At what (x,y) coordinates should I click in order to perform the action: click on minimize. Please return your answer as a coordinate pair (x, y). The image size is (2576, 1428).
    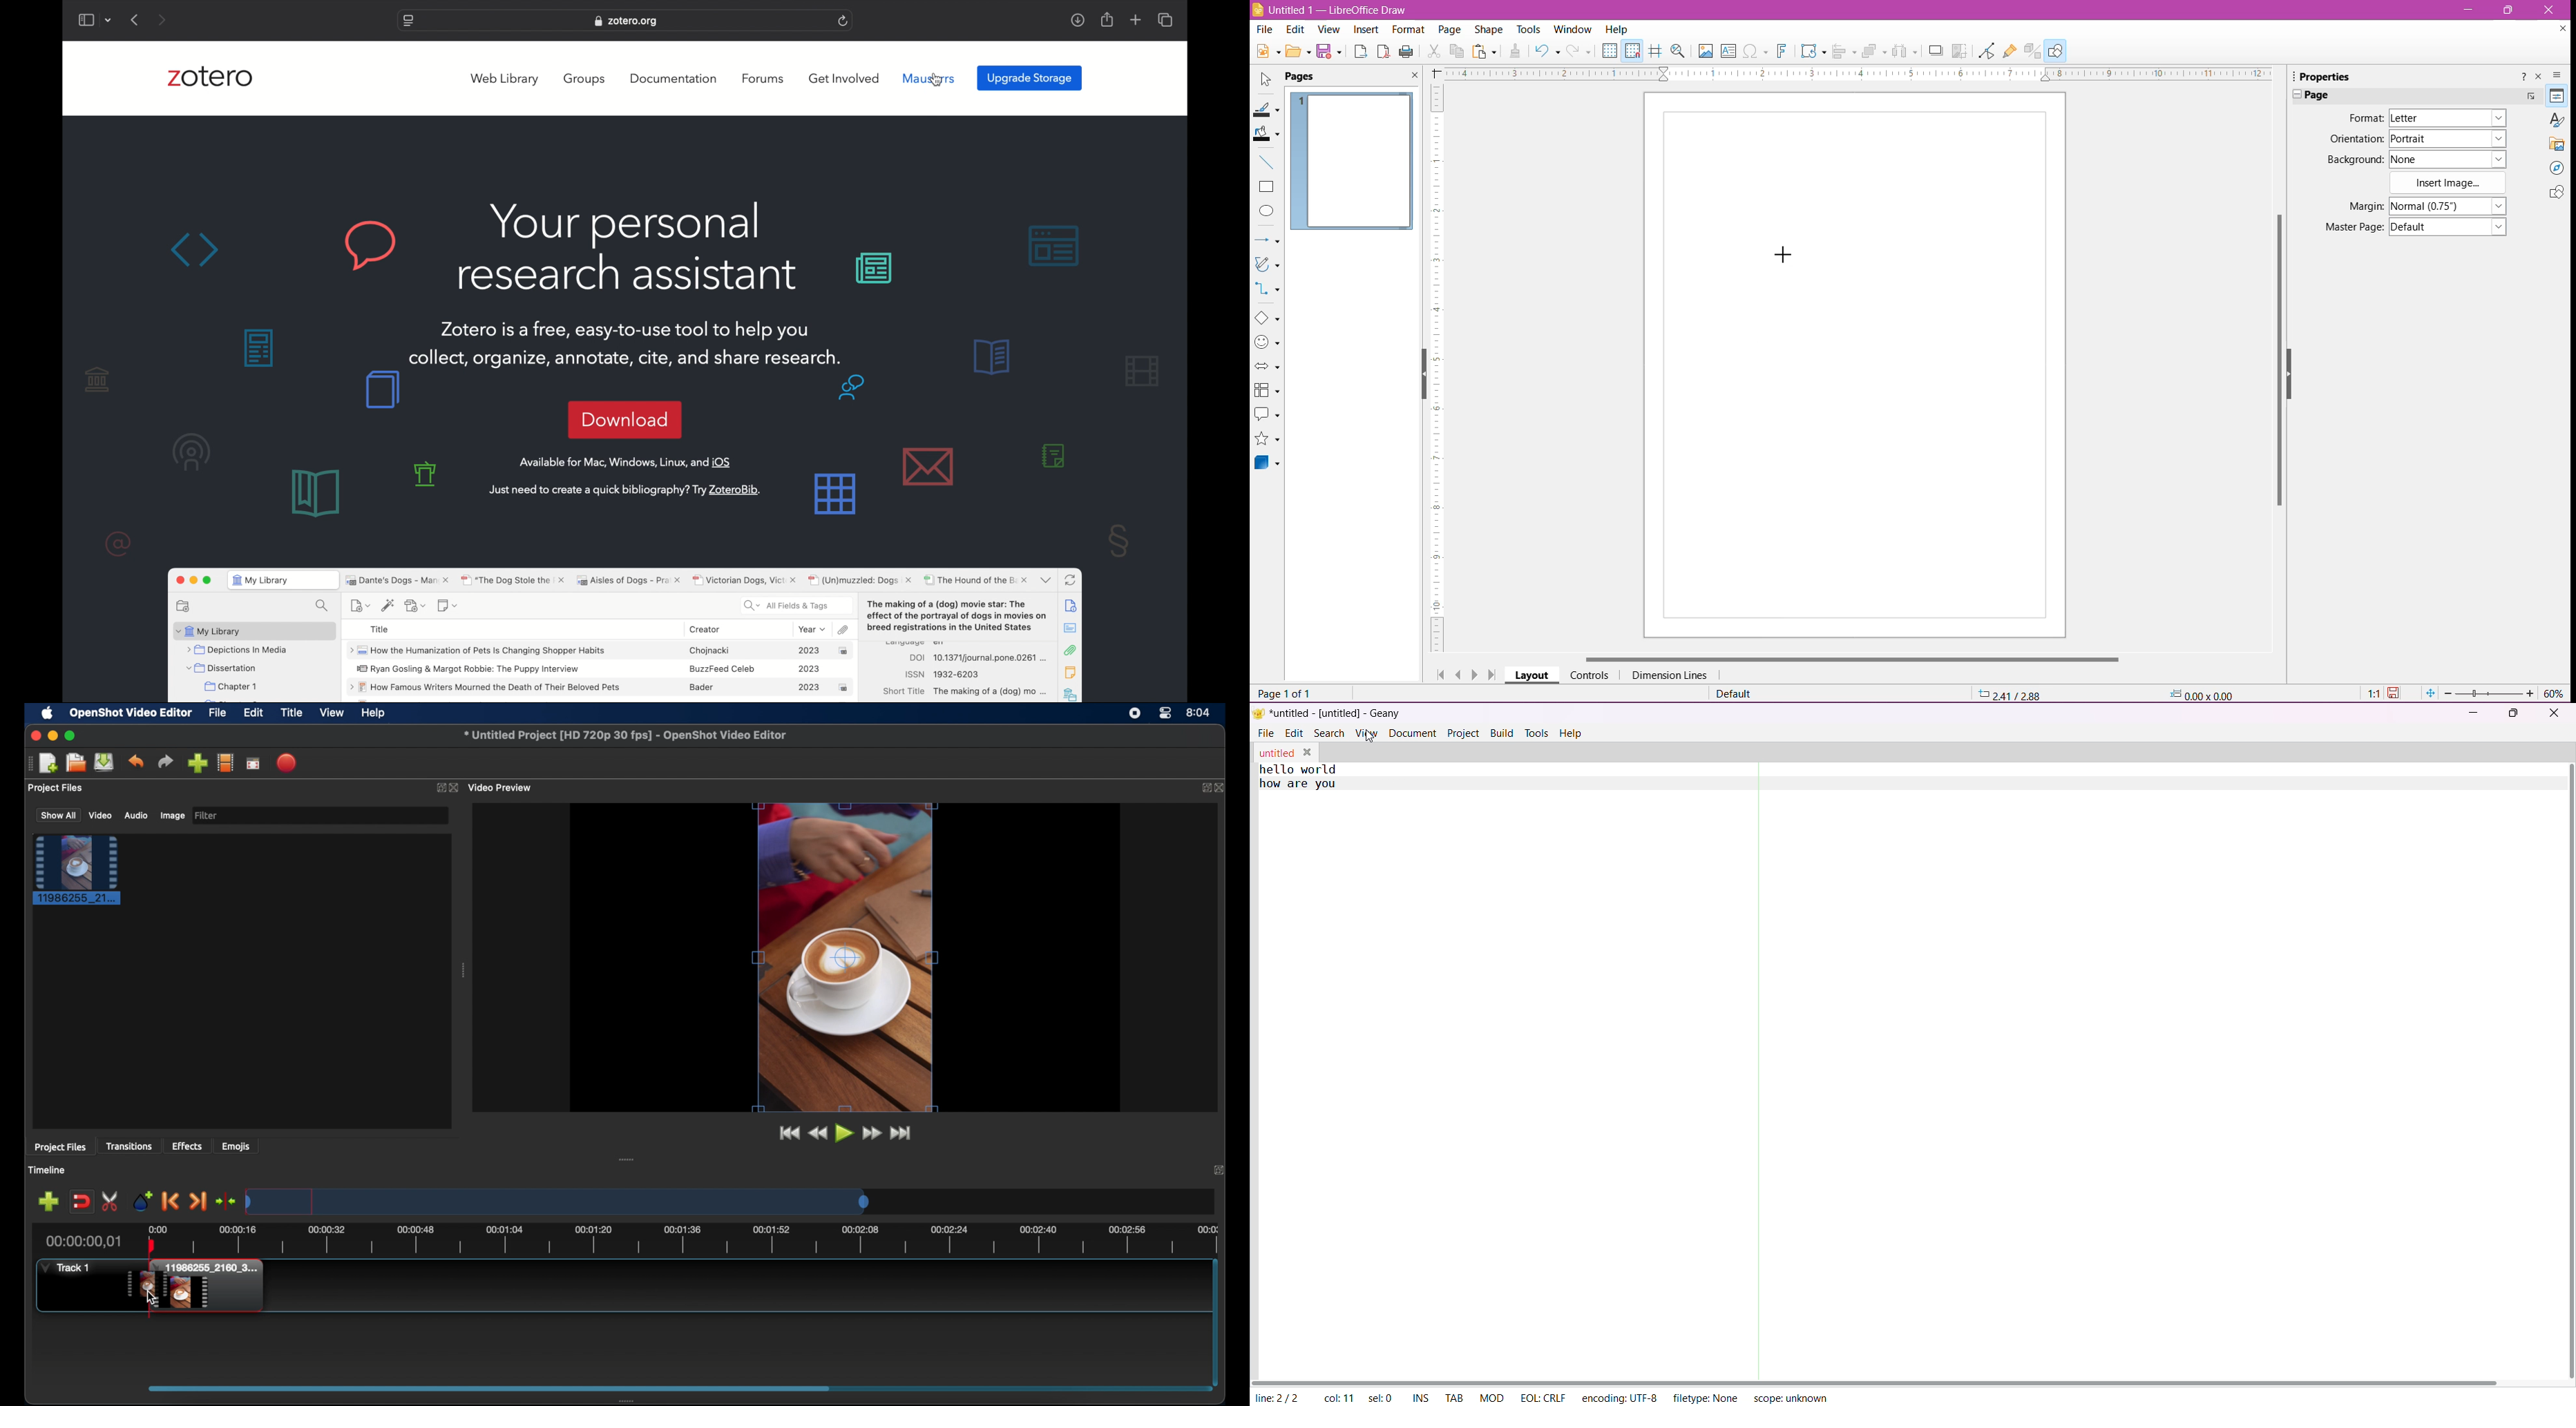
    Looking at the image, I should click on (53, 736).